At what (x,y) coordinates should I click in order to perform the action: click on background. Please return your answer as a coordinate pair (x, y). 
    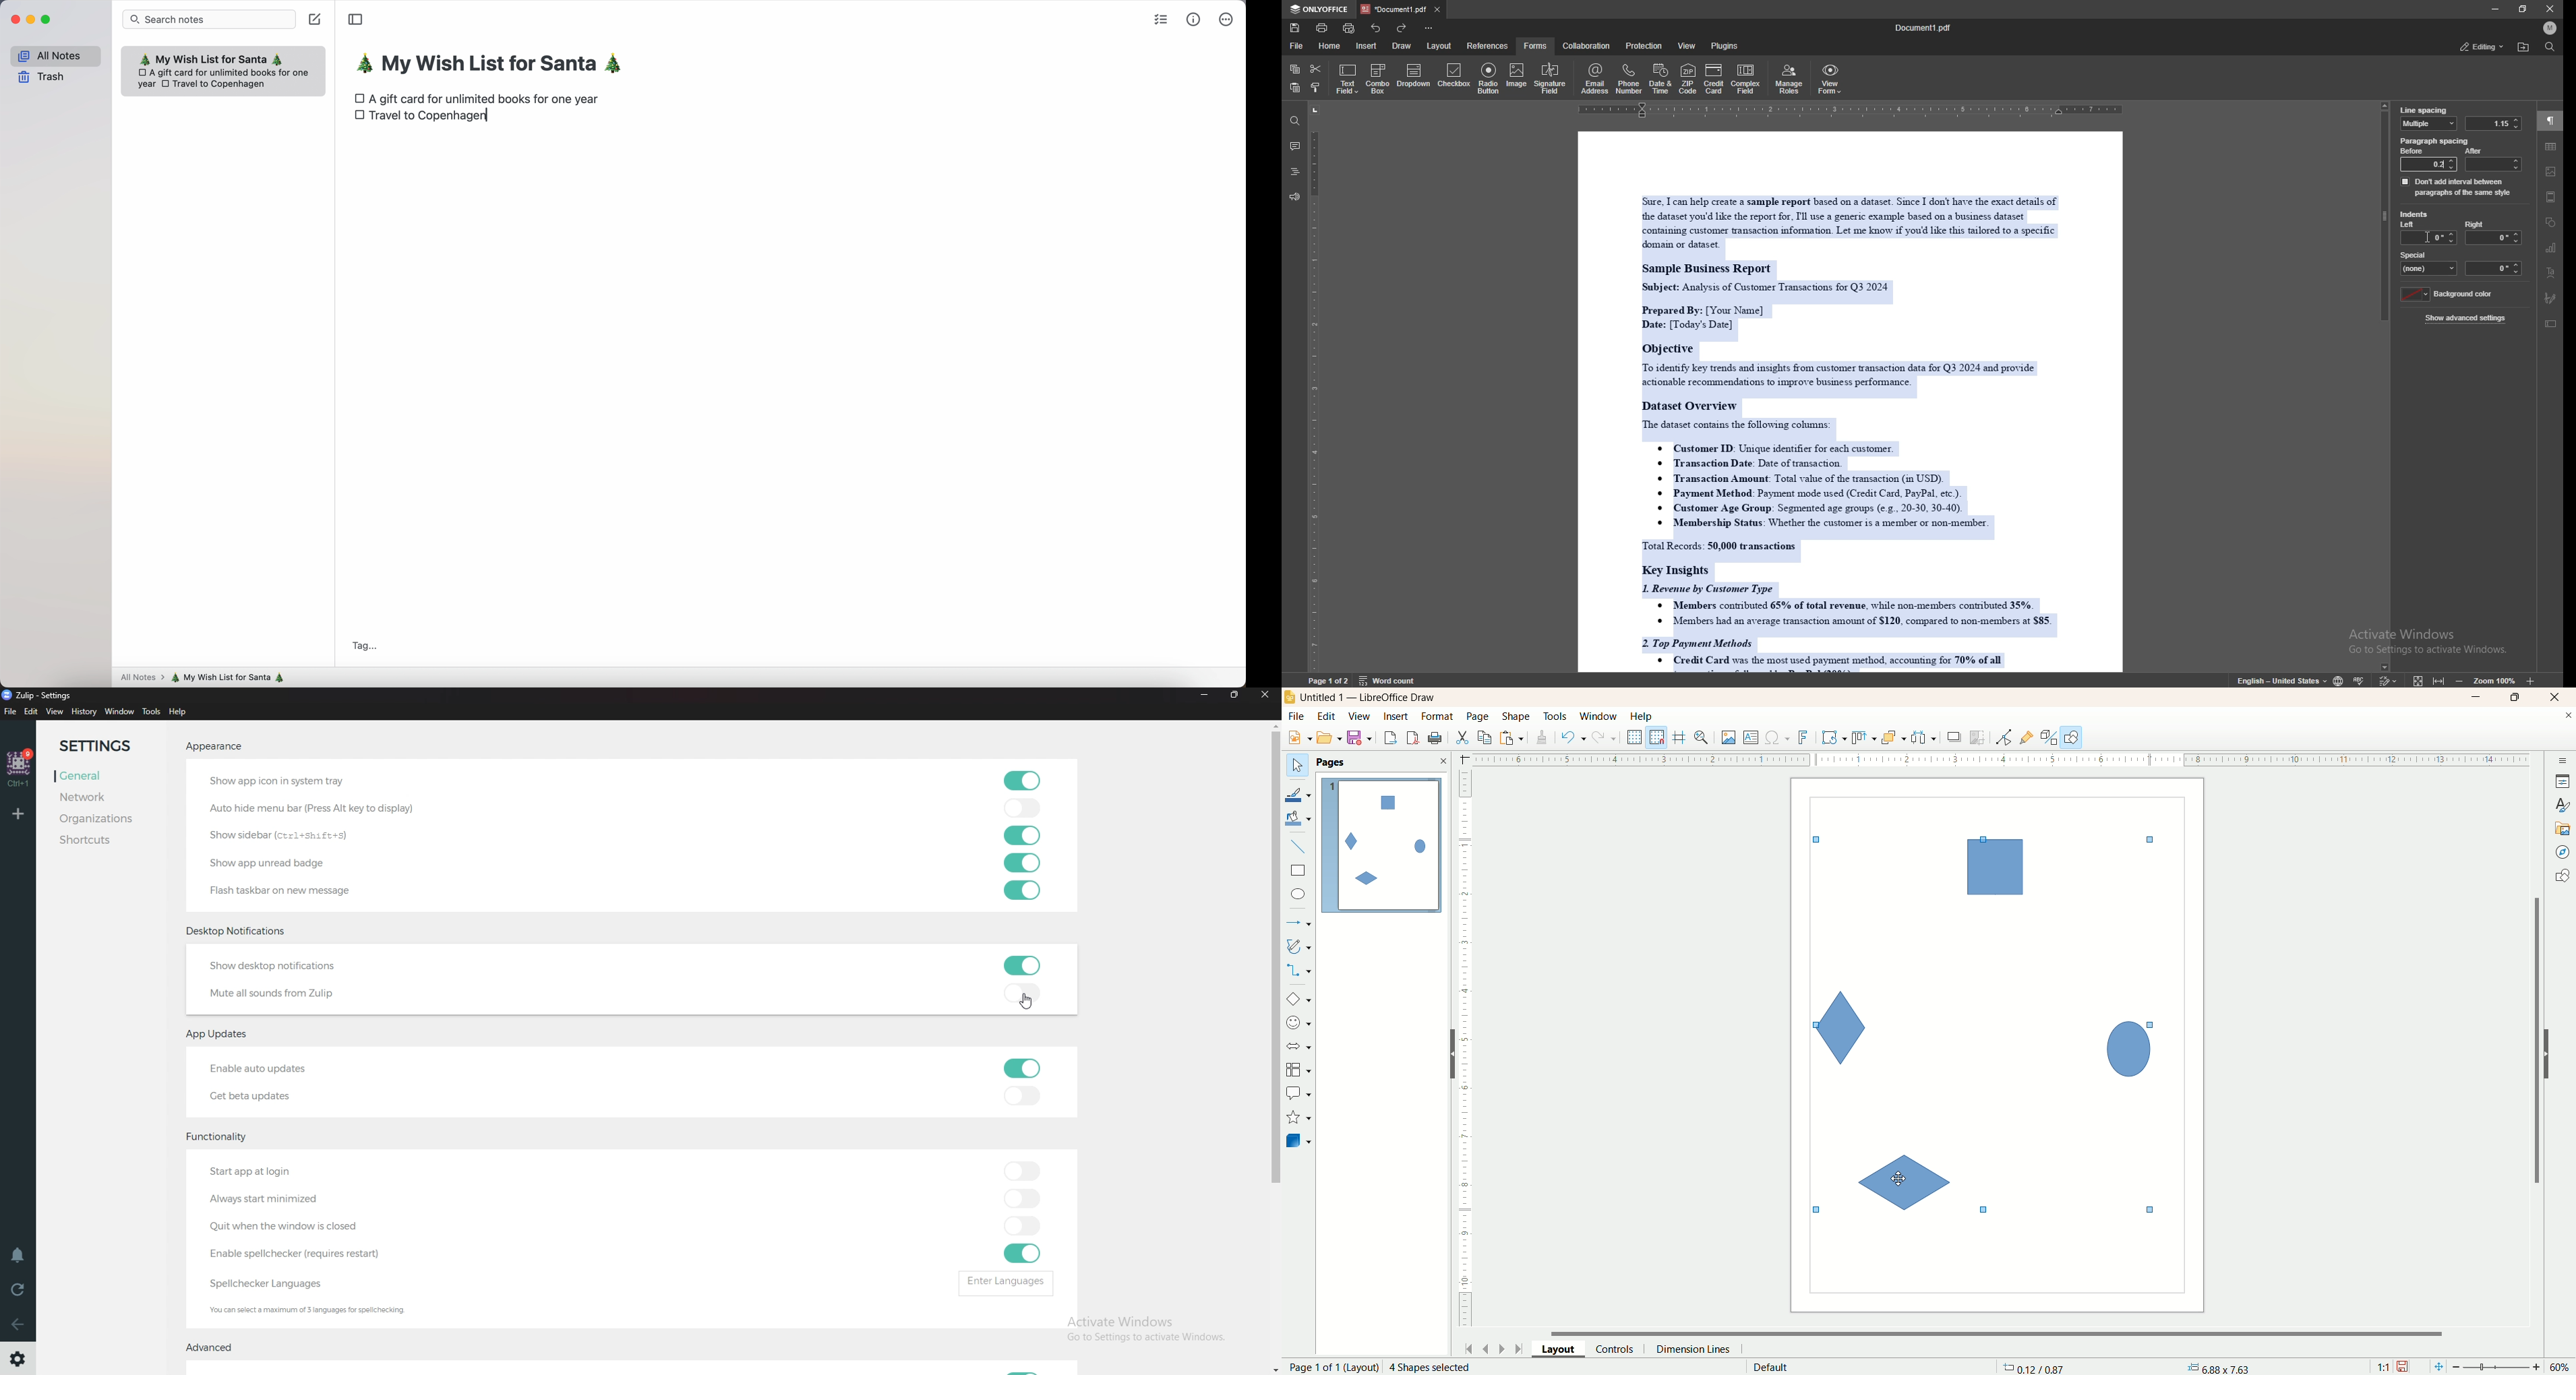
    Looking at the image, I should click on (2449, 294).